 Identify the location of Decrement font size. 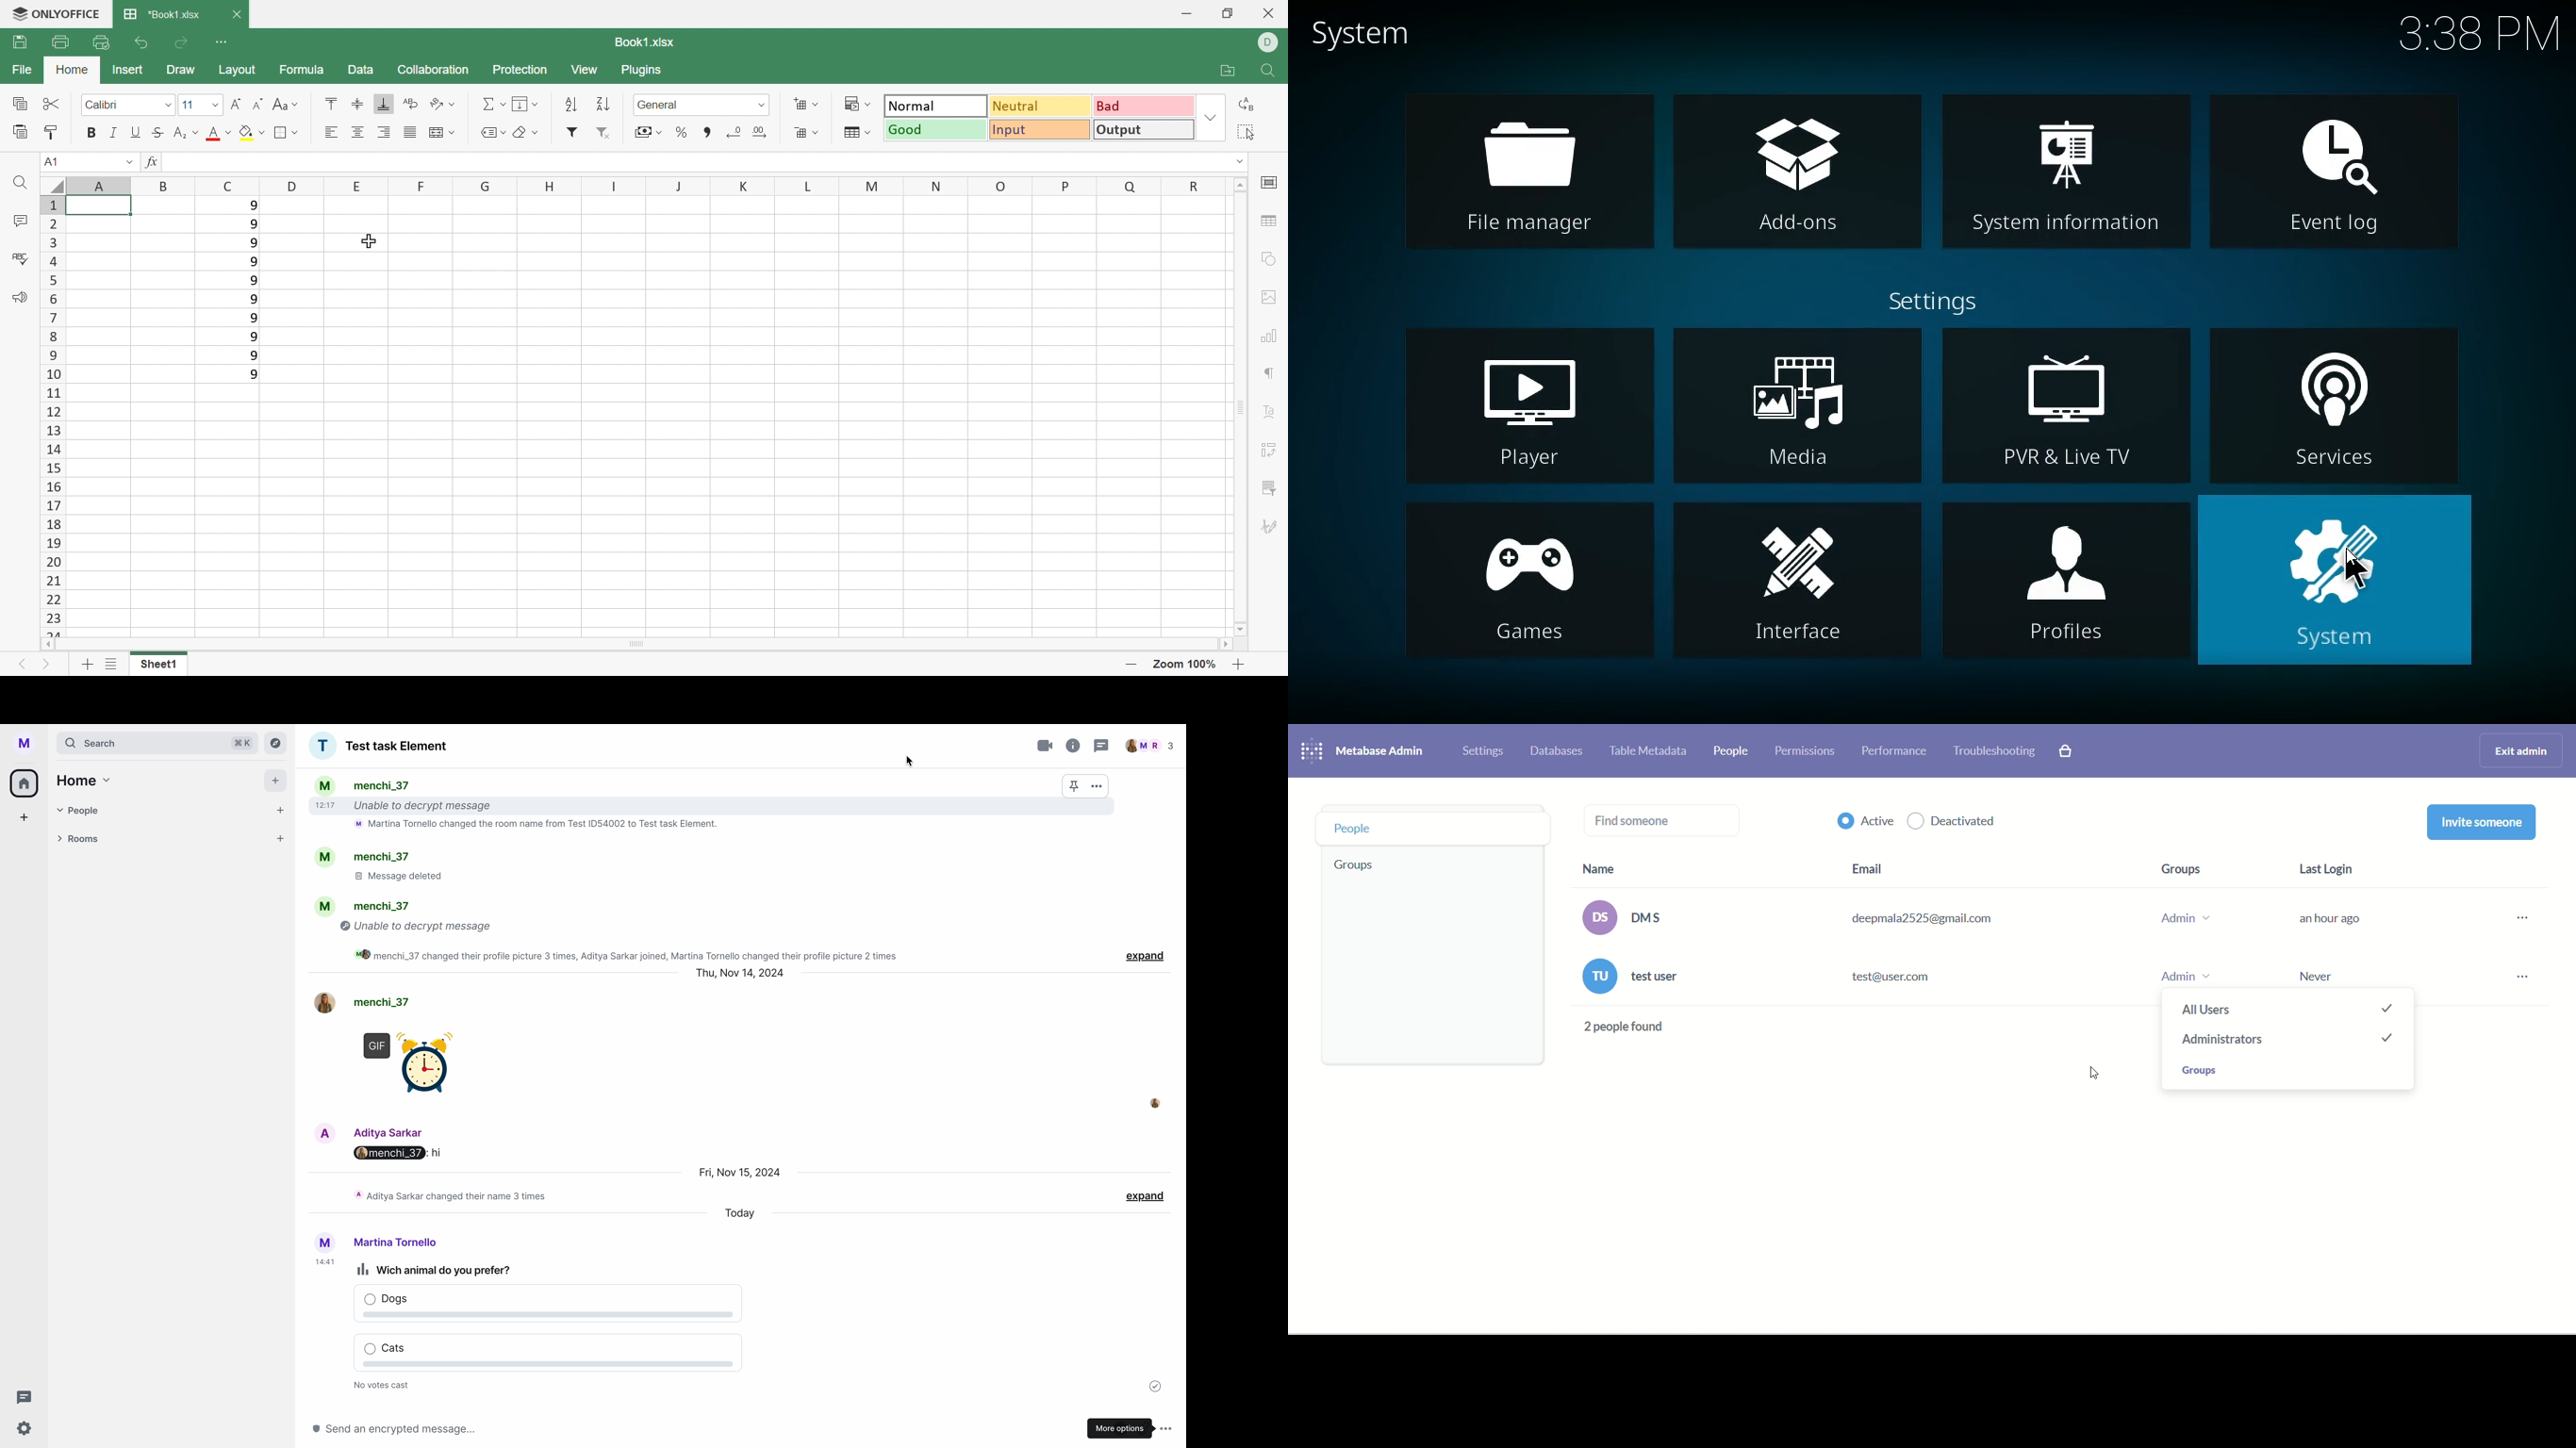
(258, 103).